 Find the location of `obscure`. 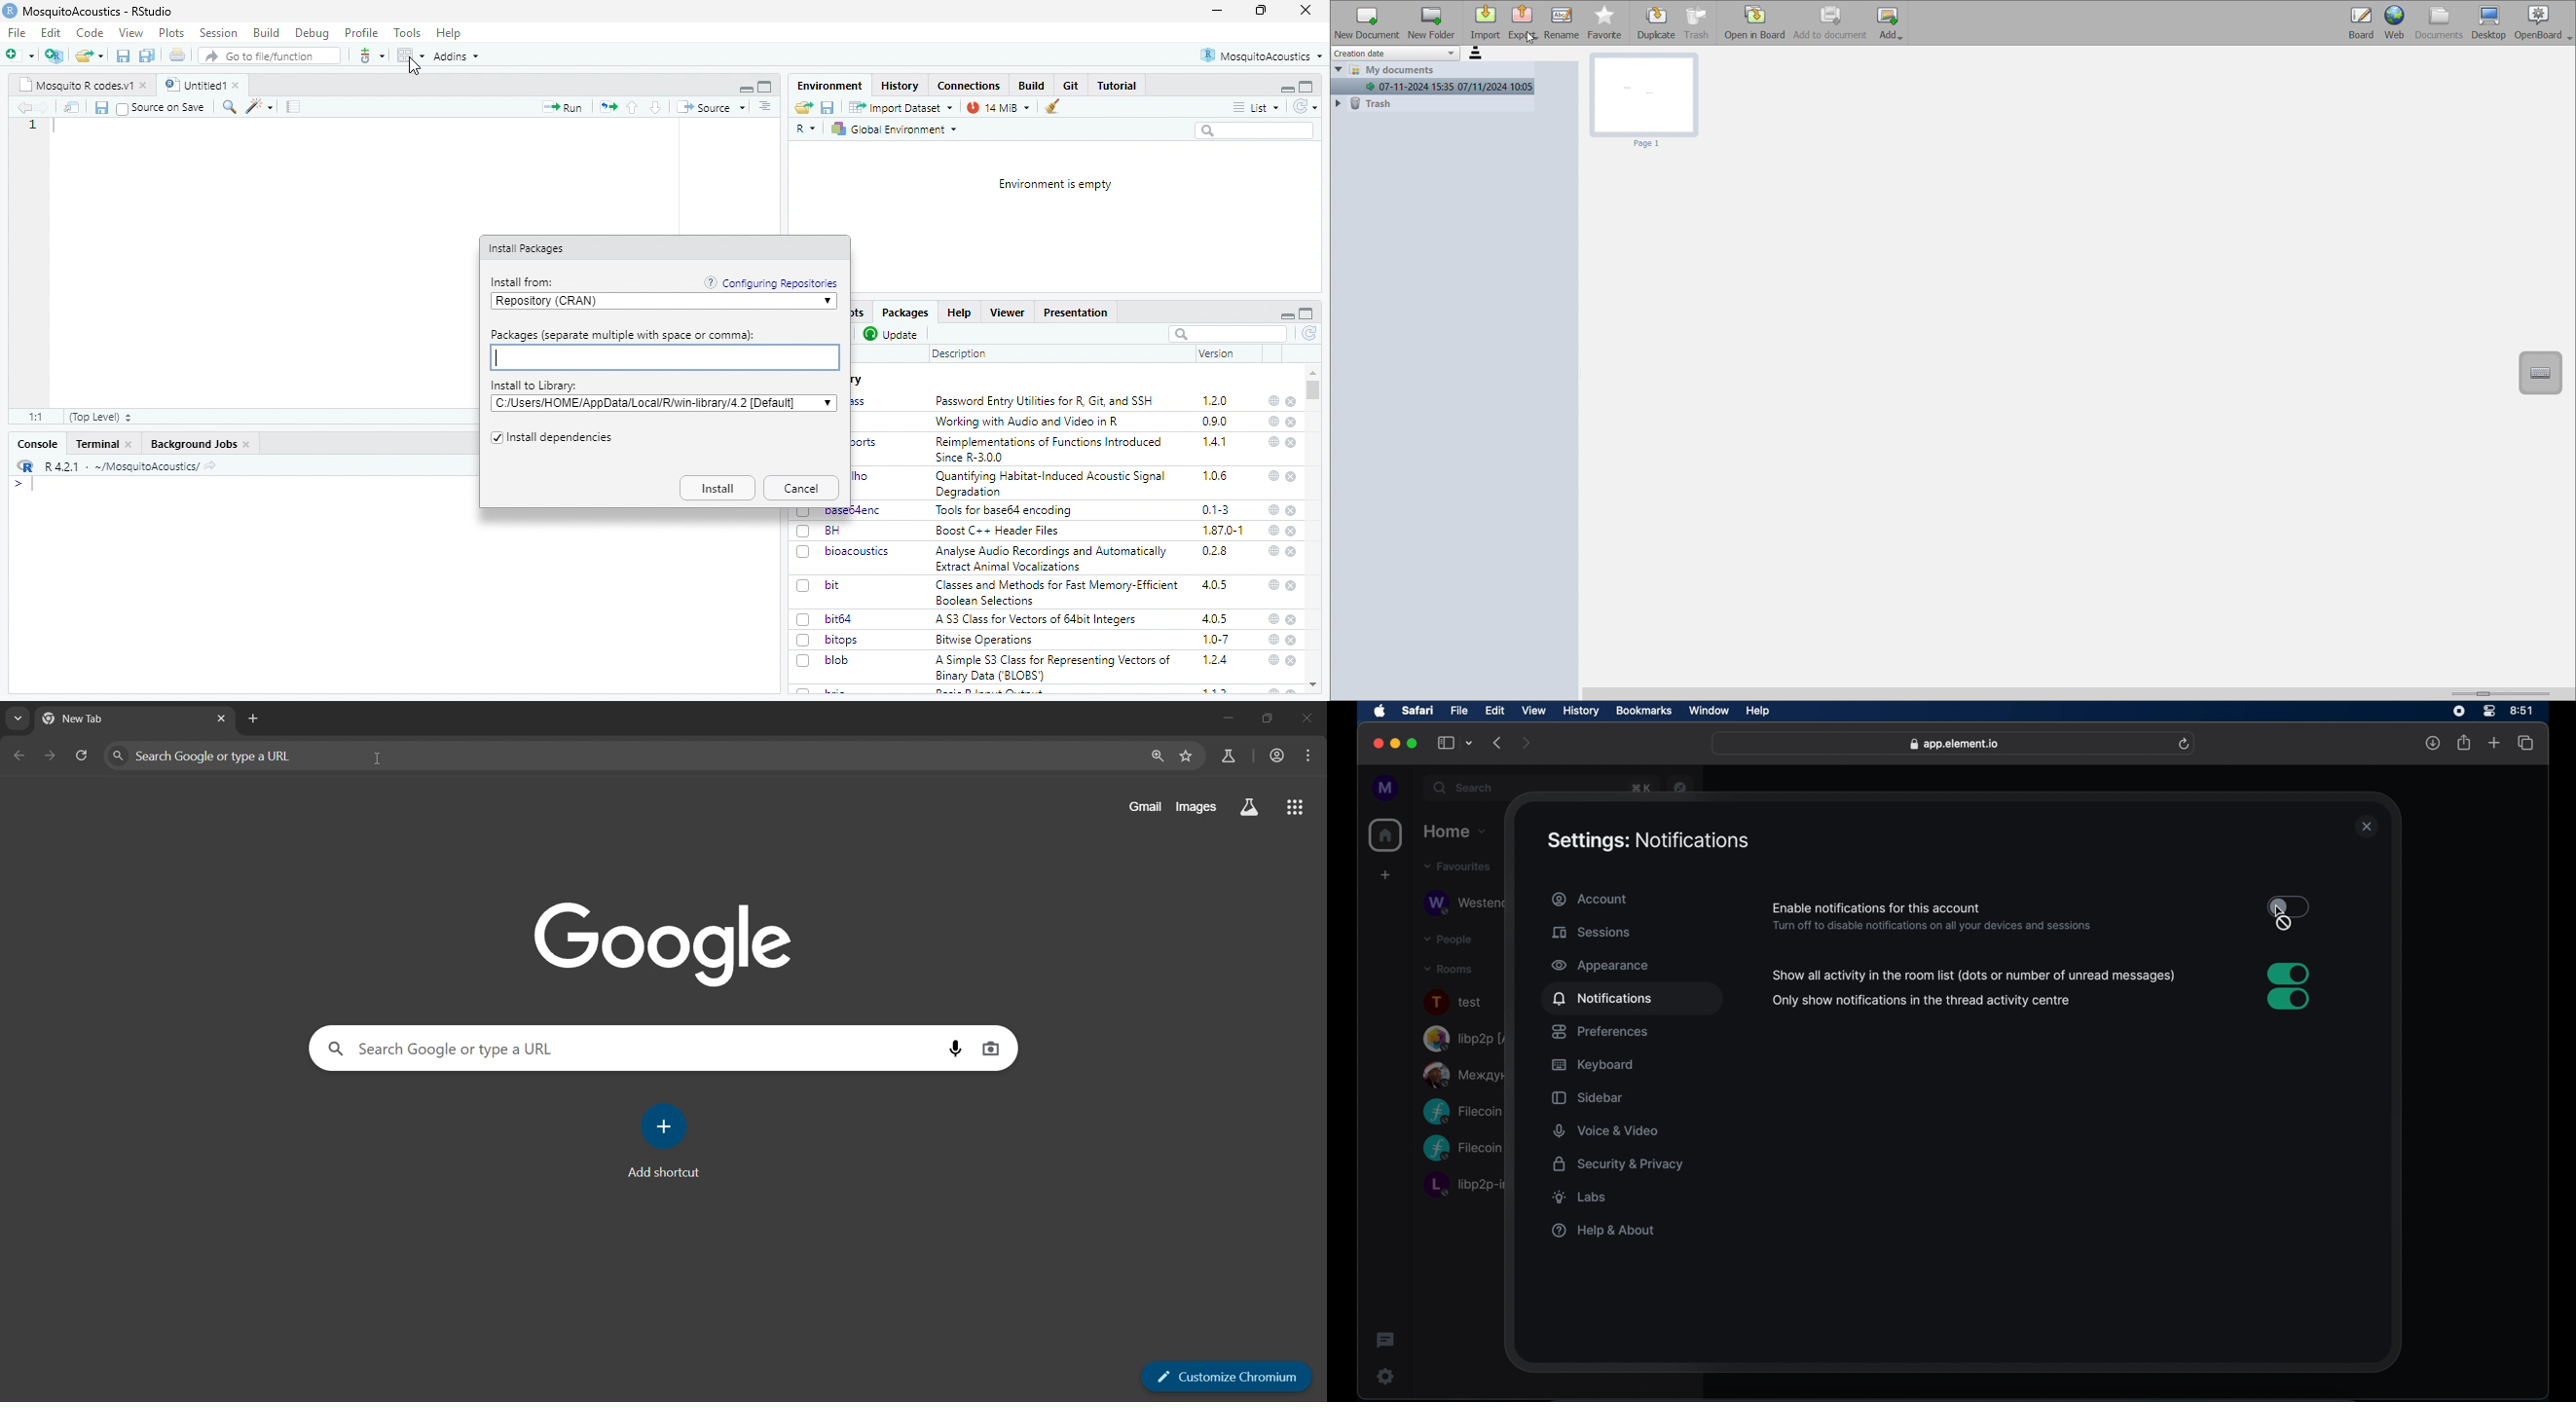

obscure is located at coordinates (1466, 902).